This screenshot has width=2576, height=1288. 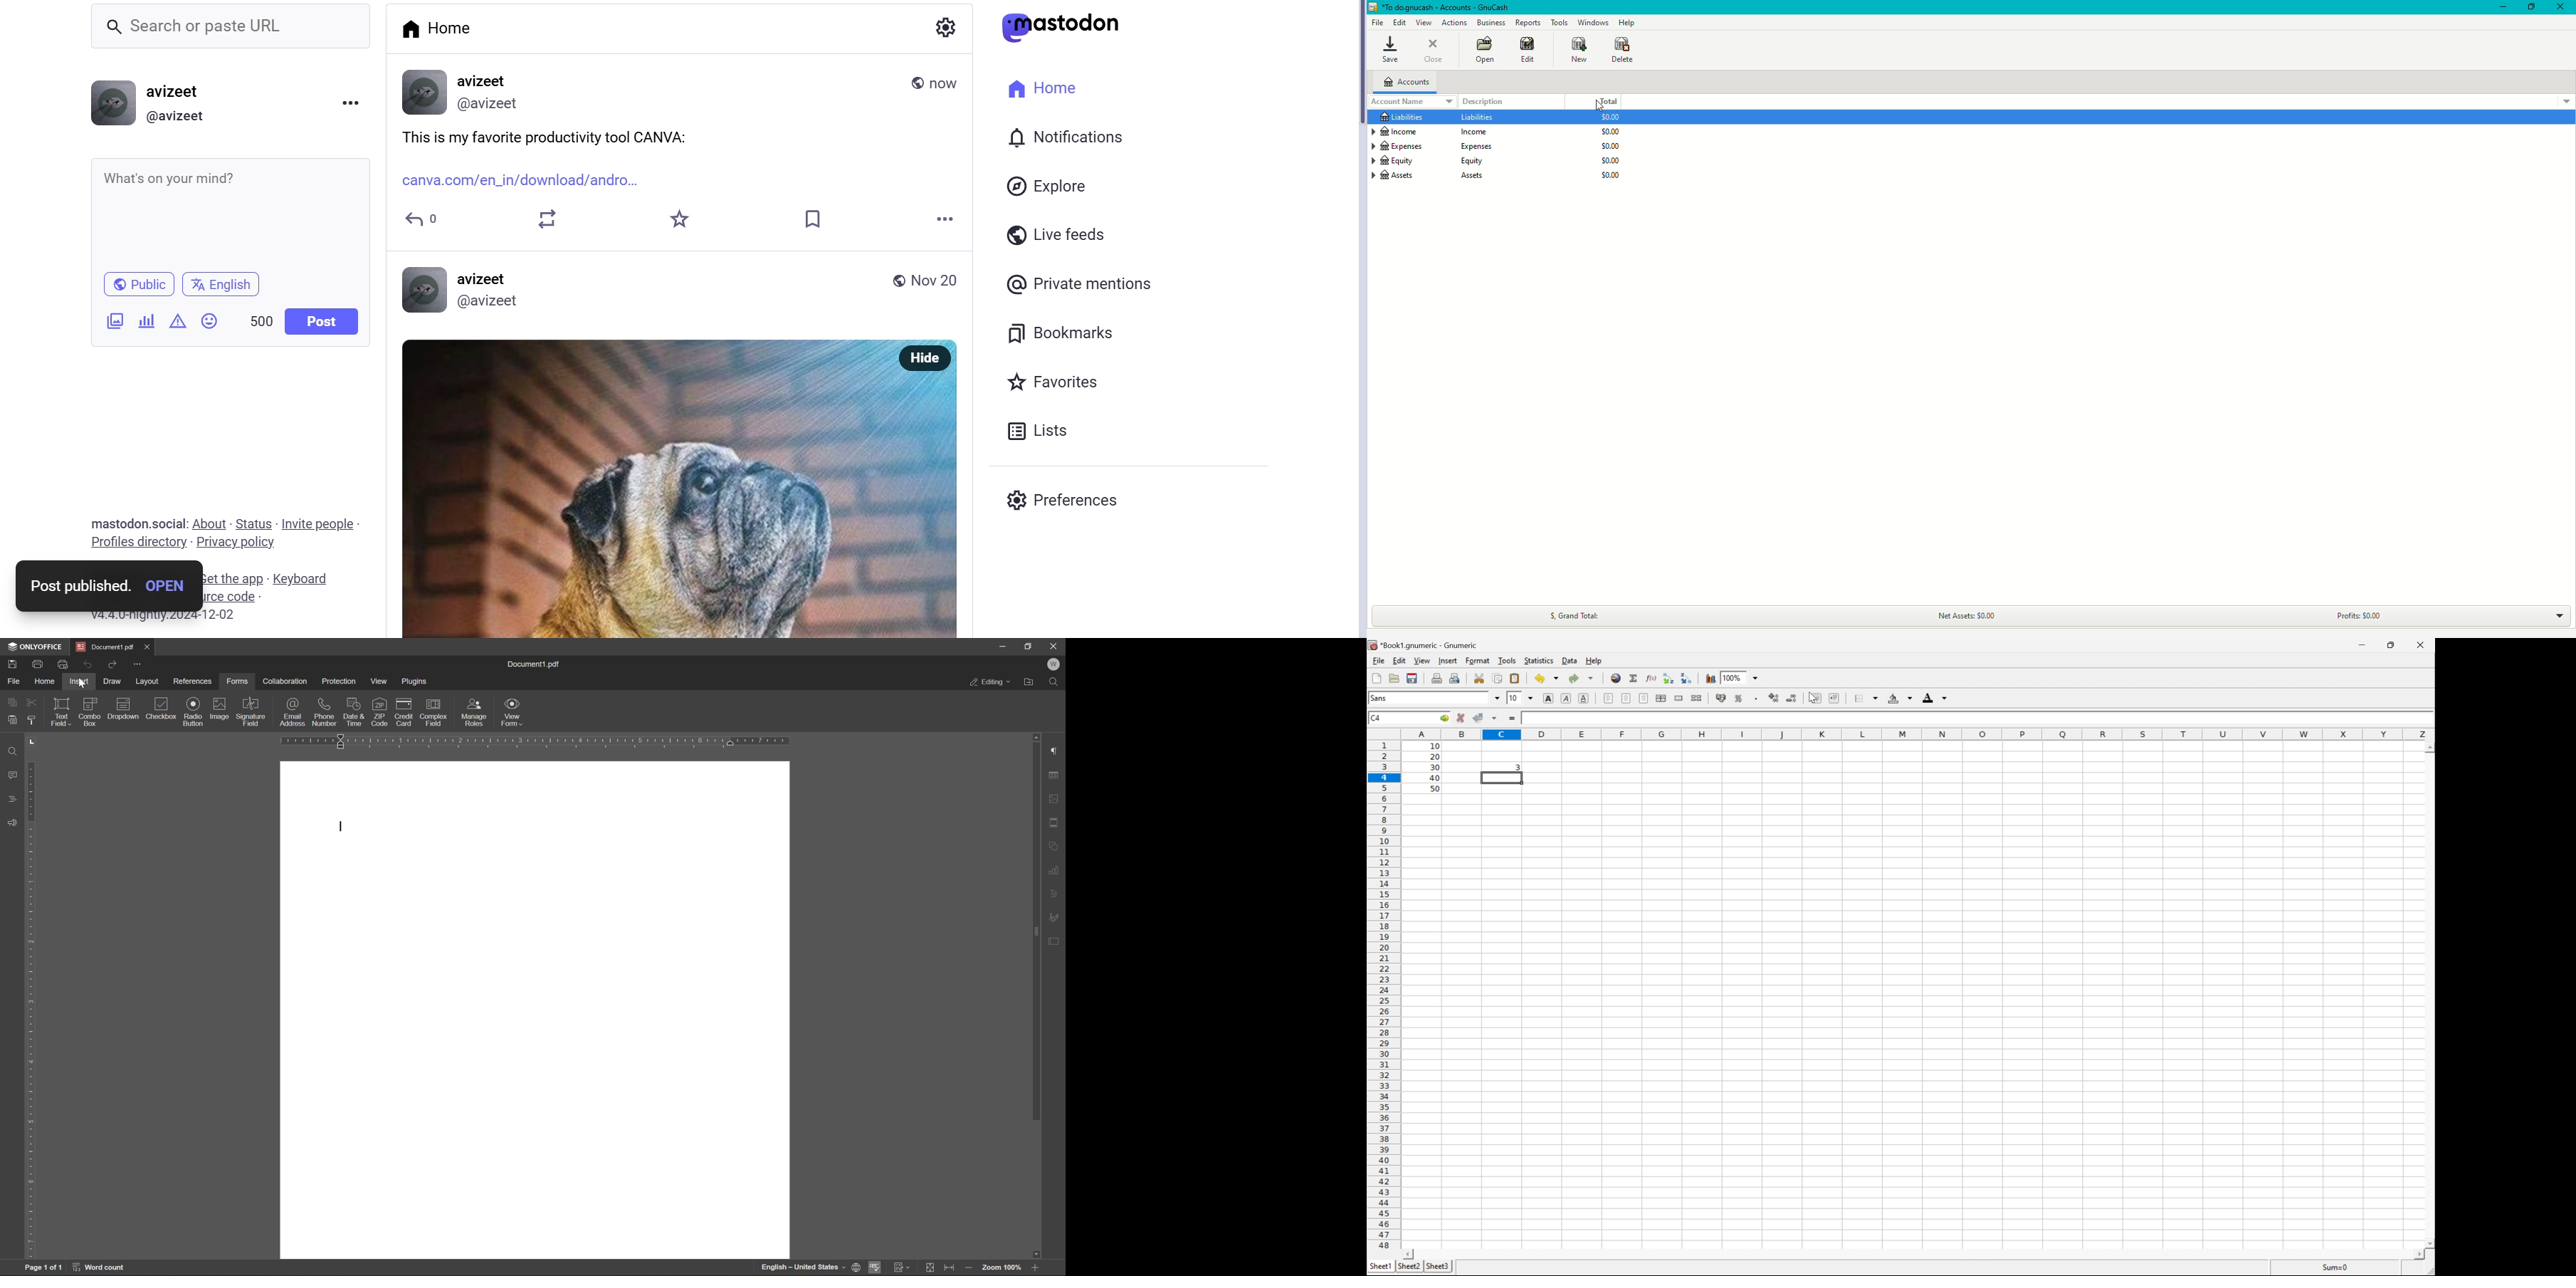 What do you see at coordinates (1644, 698) in the screenshot?
I see `Align right` at bounding box center [1644, 698].